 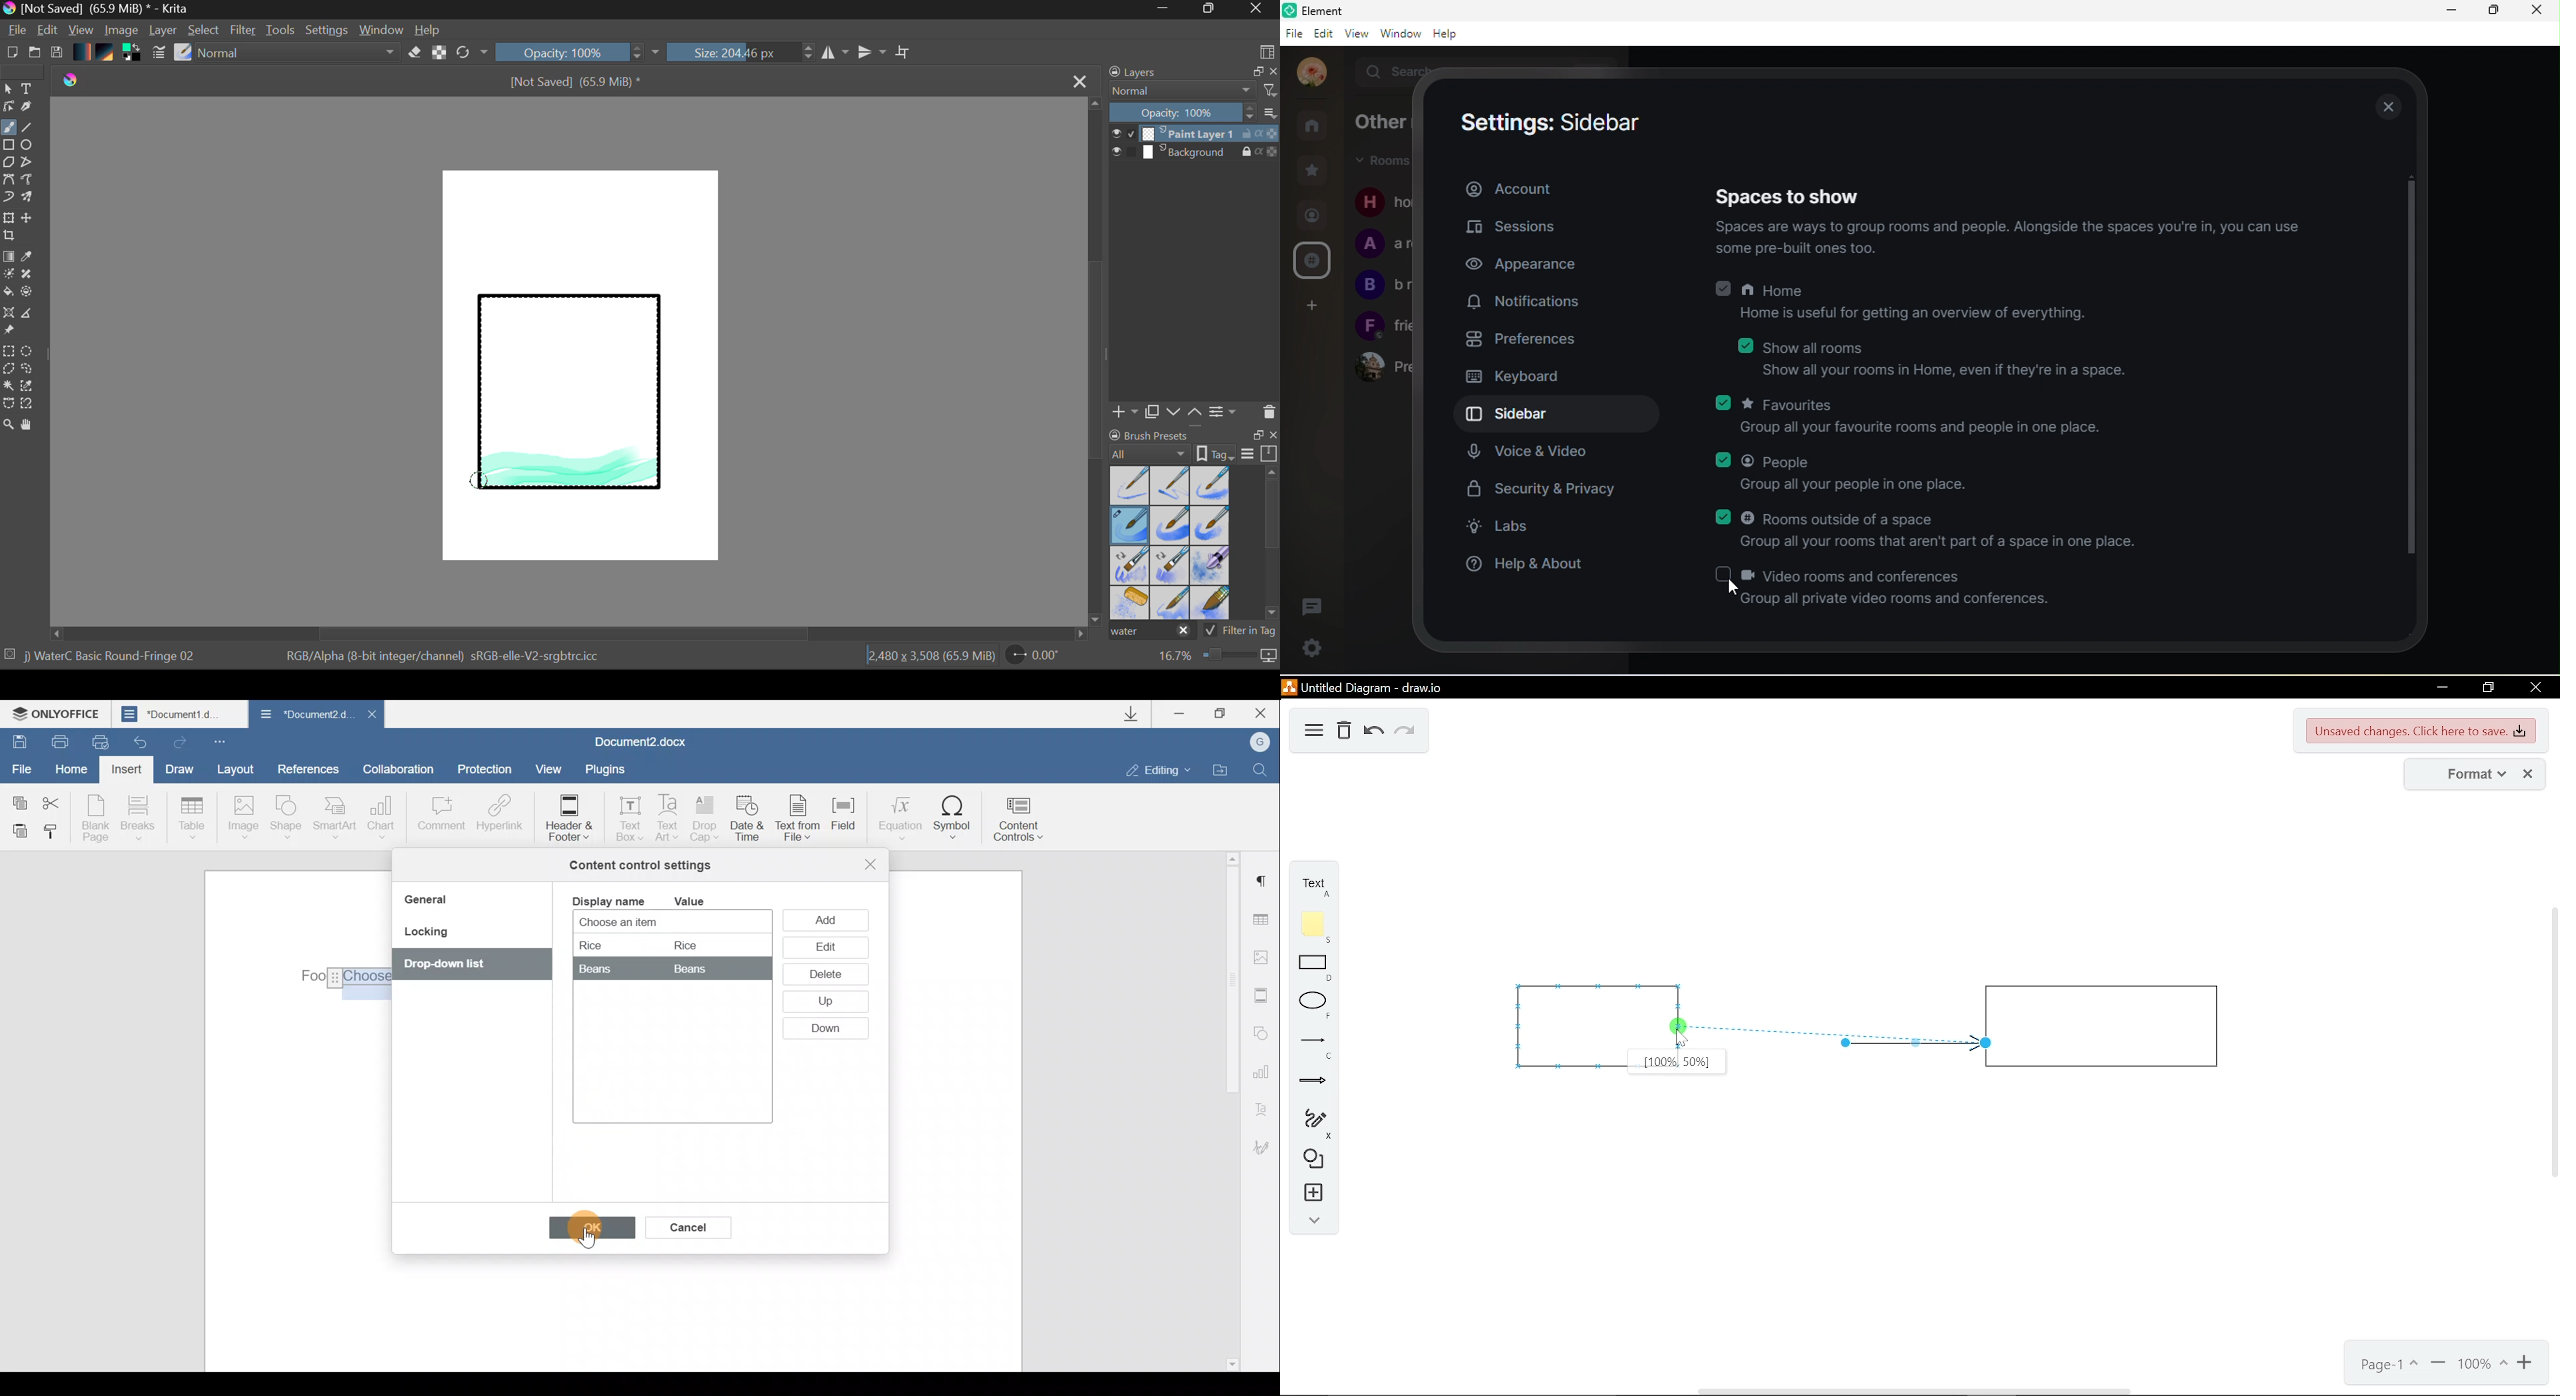 I want to click on Window, so click(x=383, y=30).